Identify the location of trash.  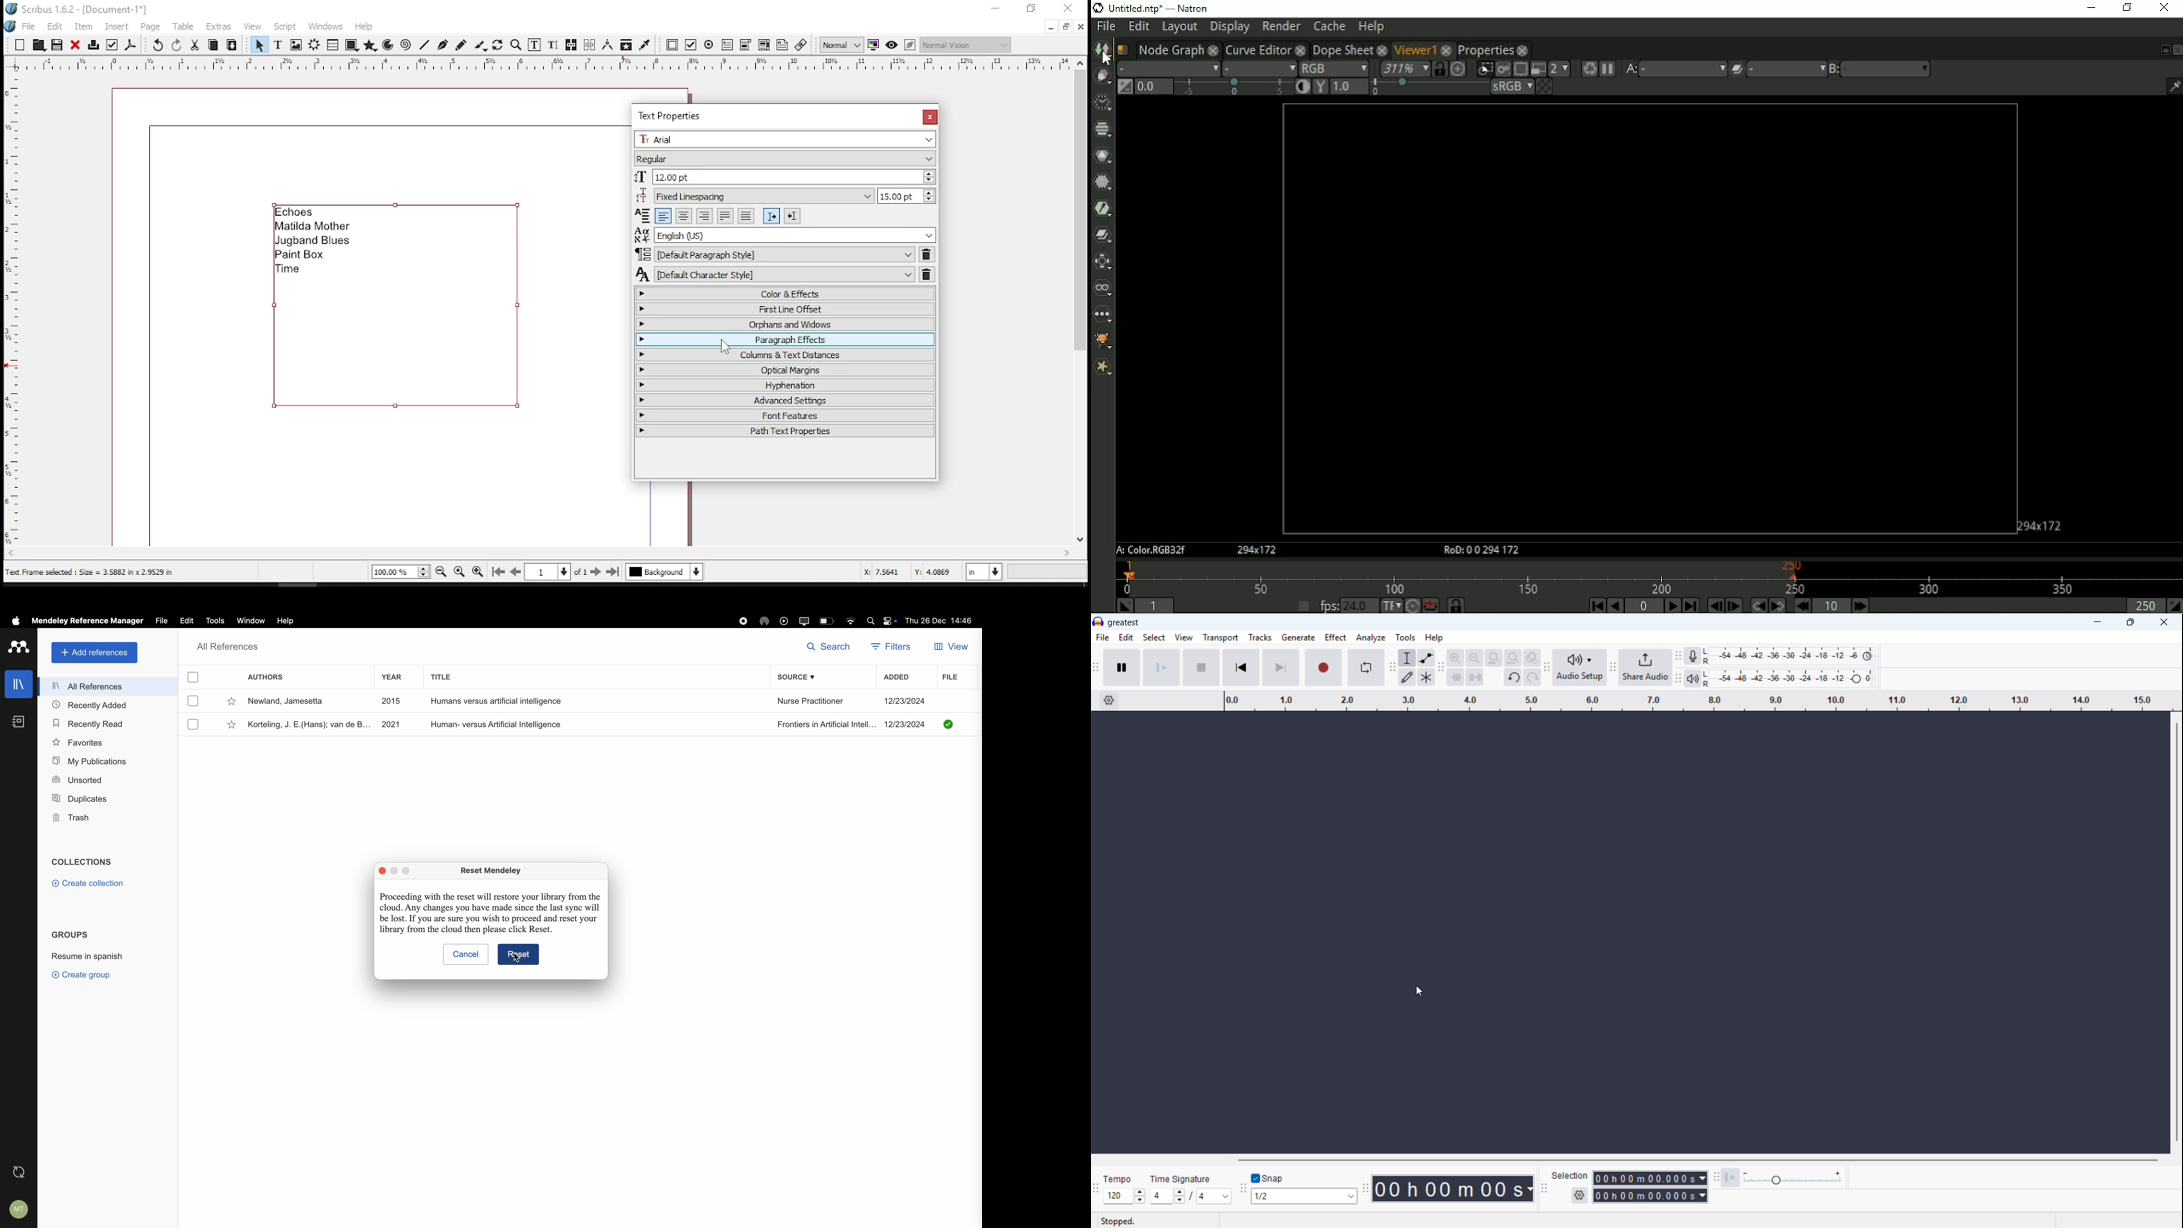
(72, 817).